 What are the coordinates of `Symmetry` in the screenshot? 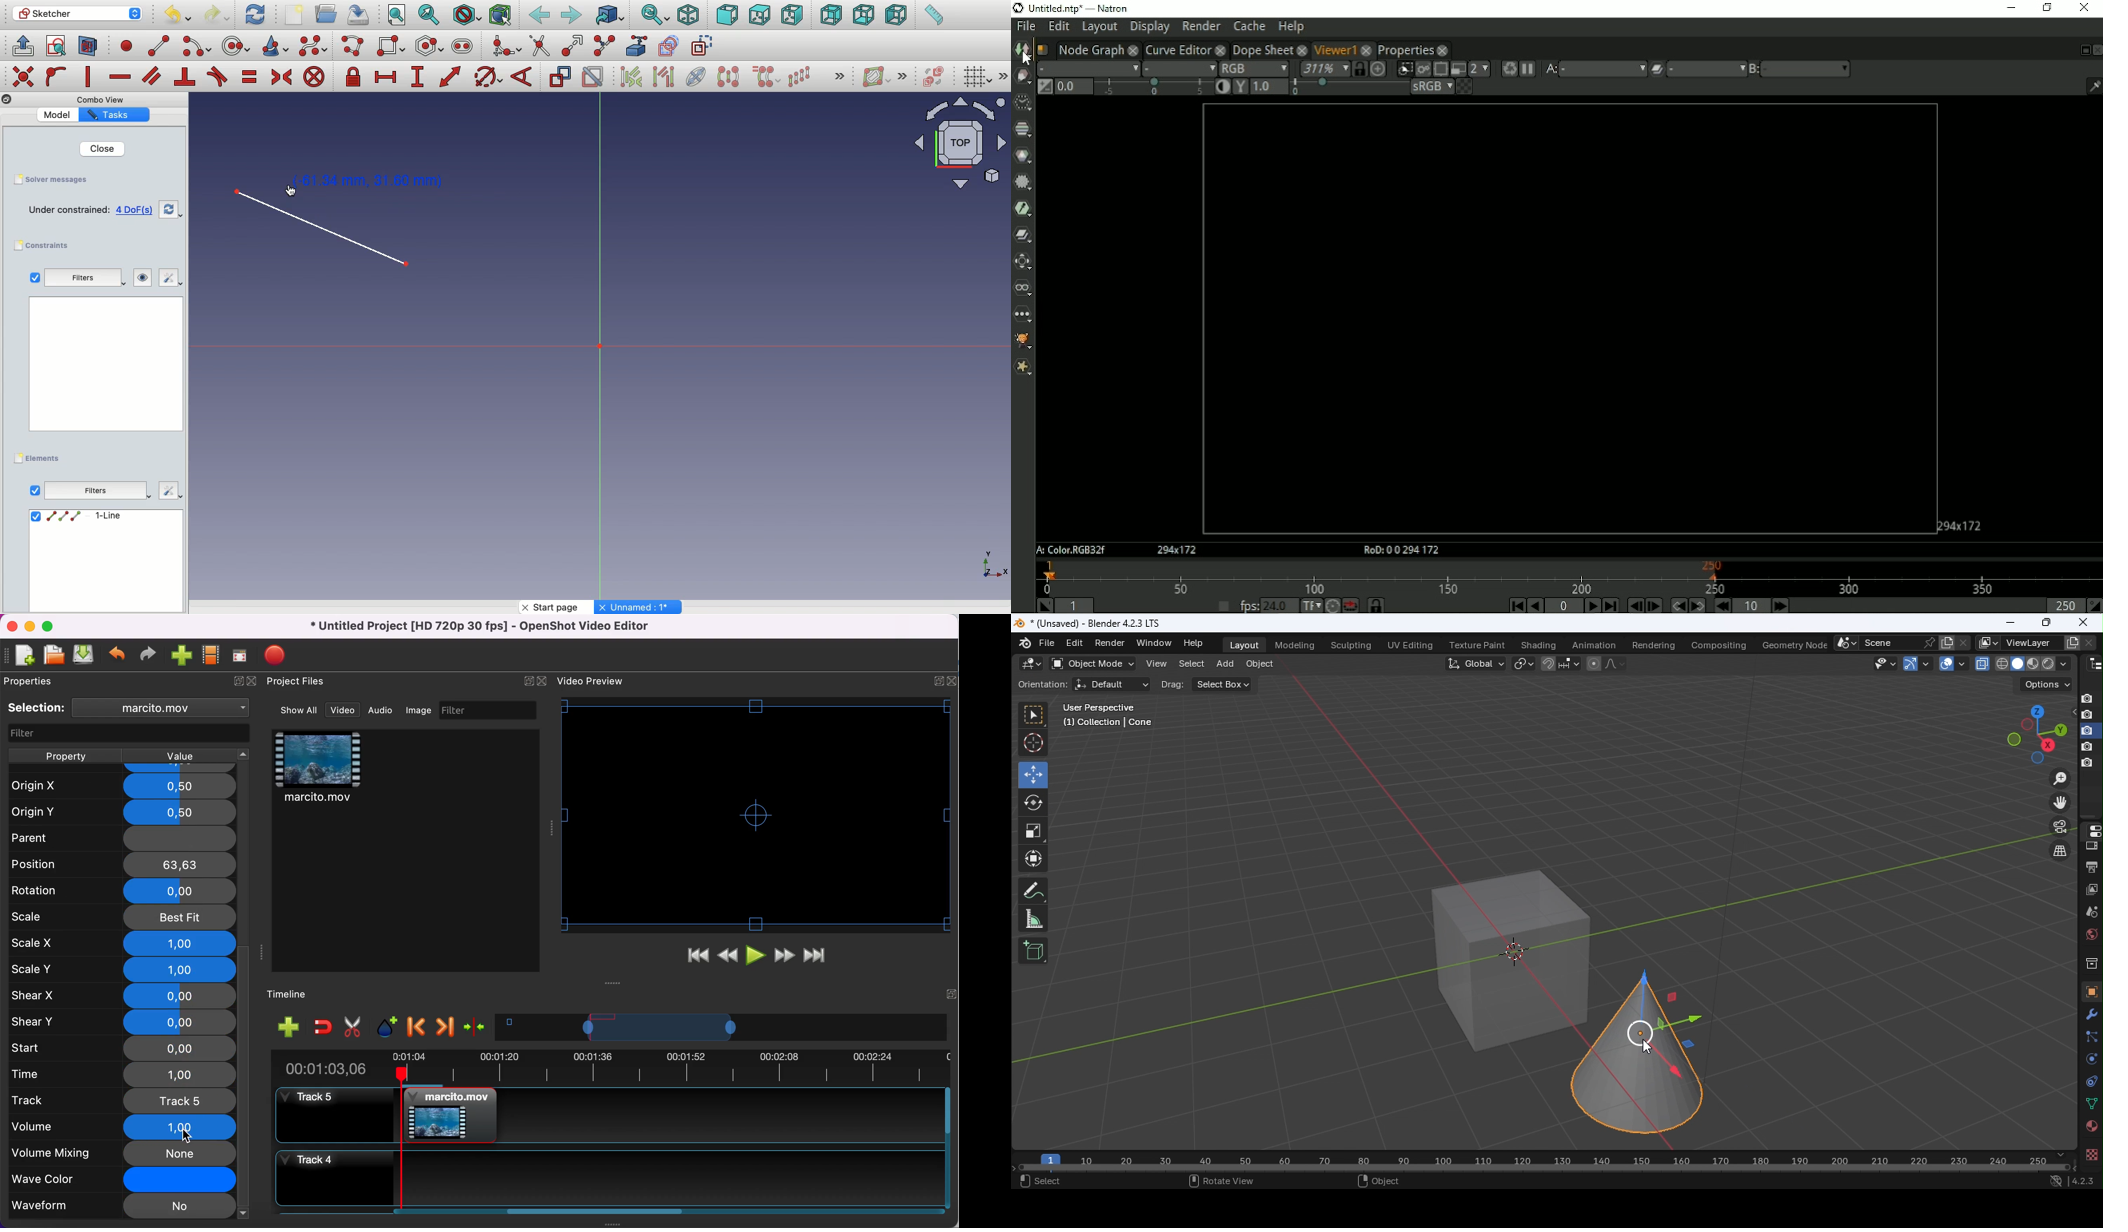 It's located at (728, 77).